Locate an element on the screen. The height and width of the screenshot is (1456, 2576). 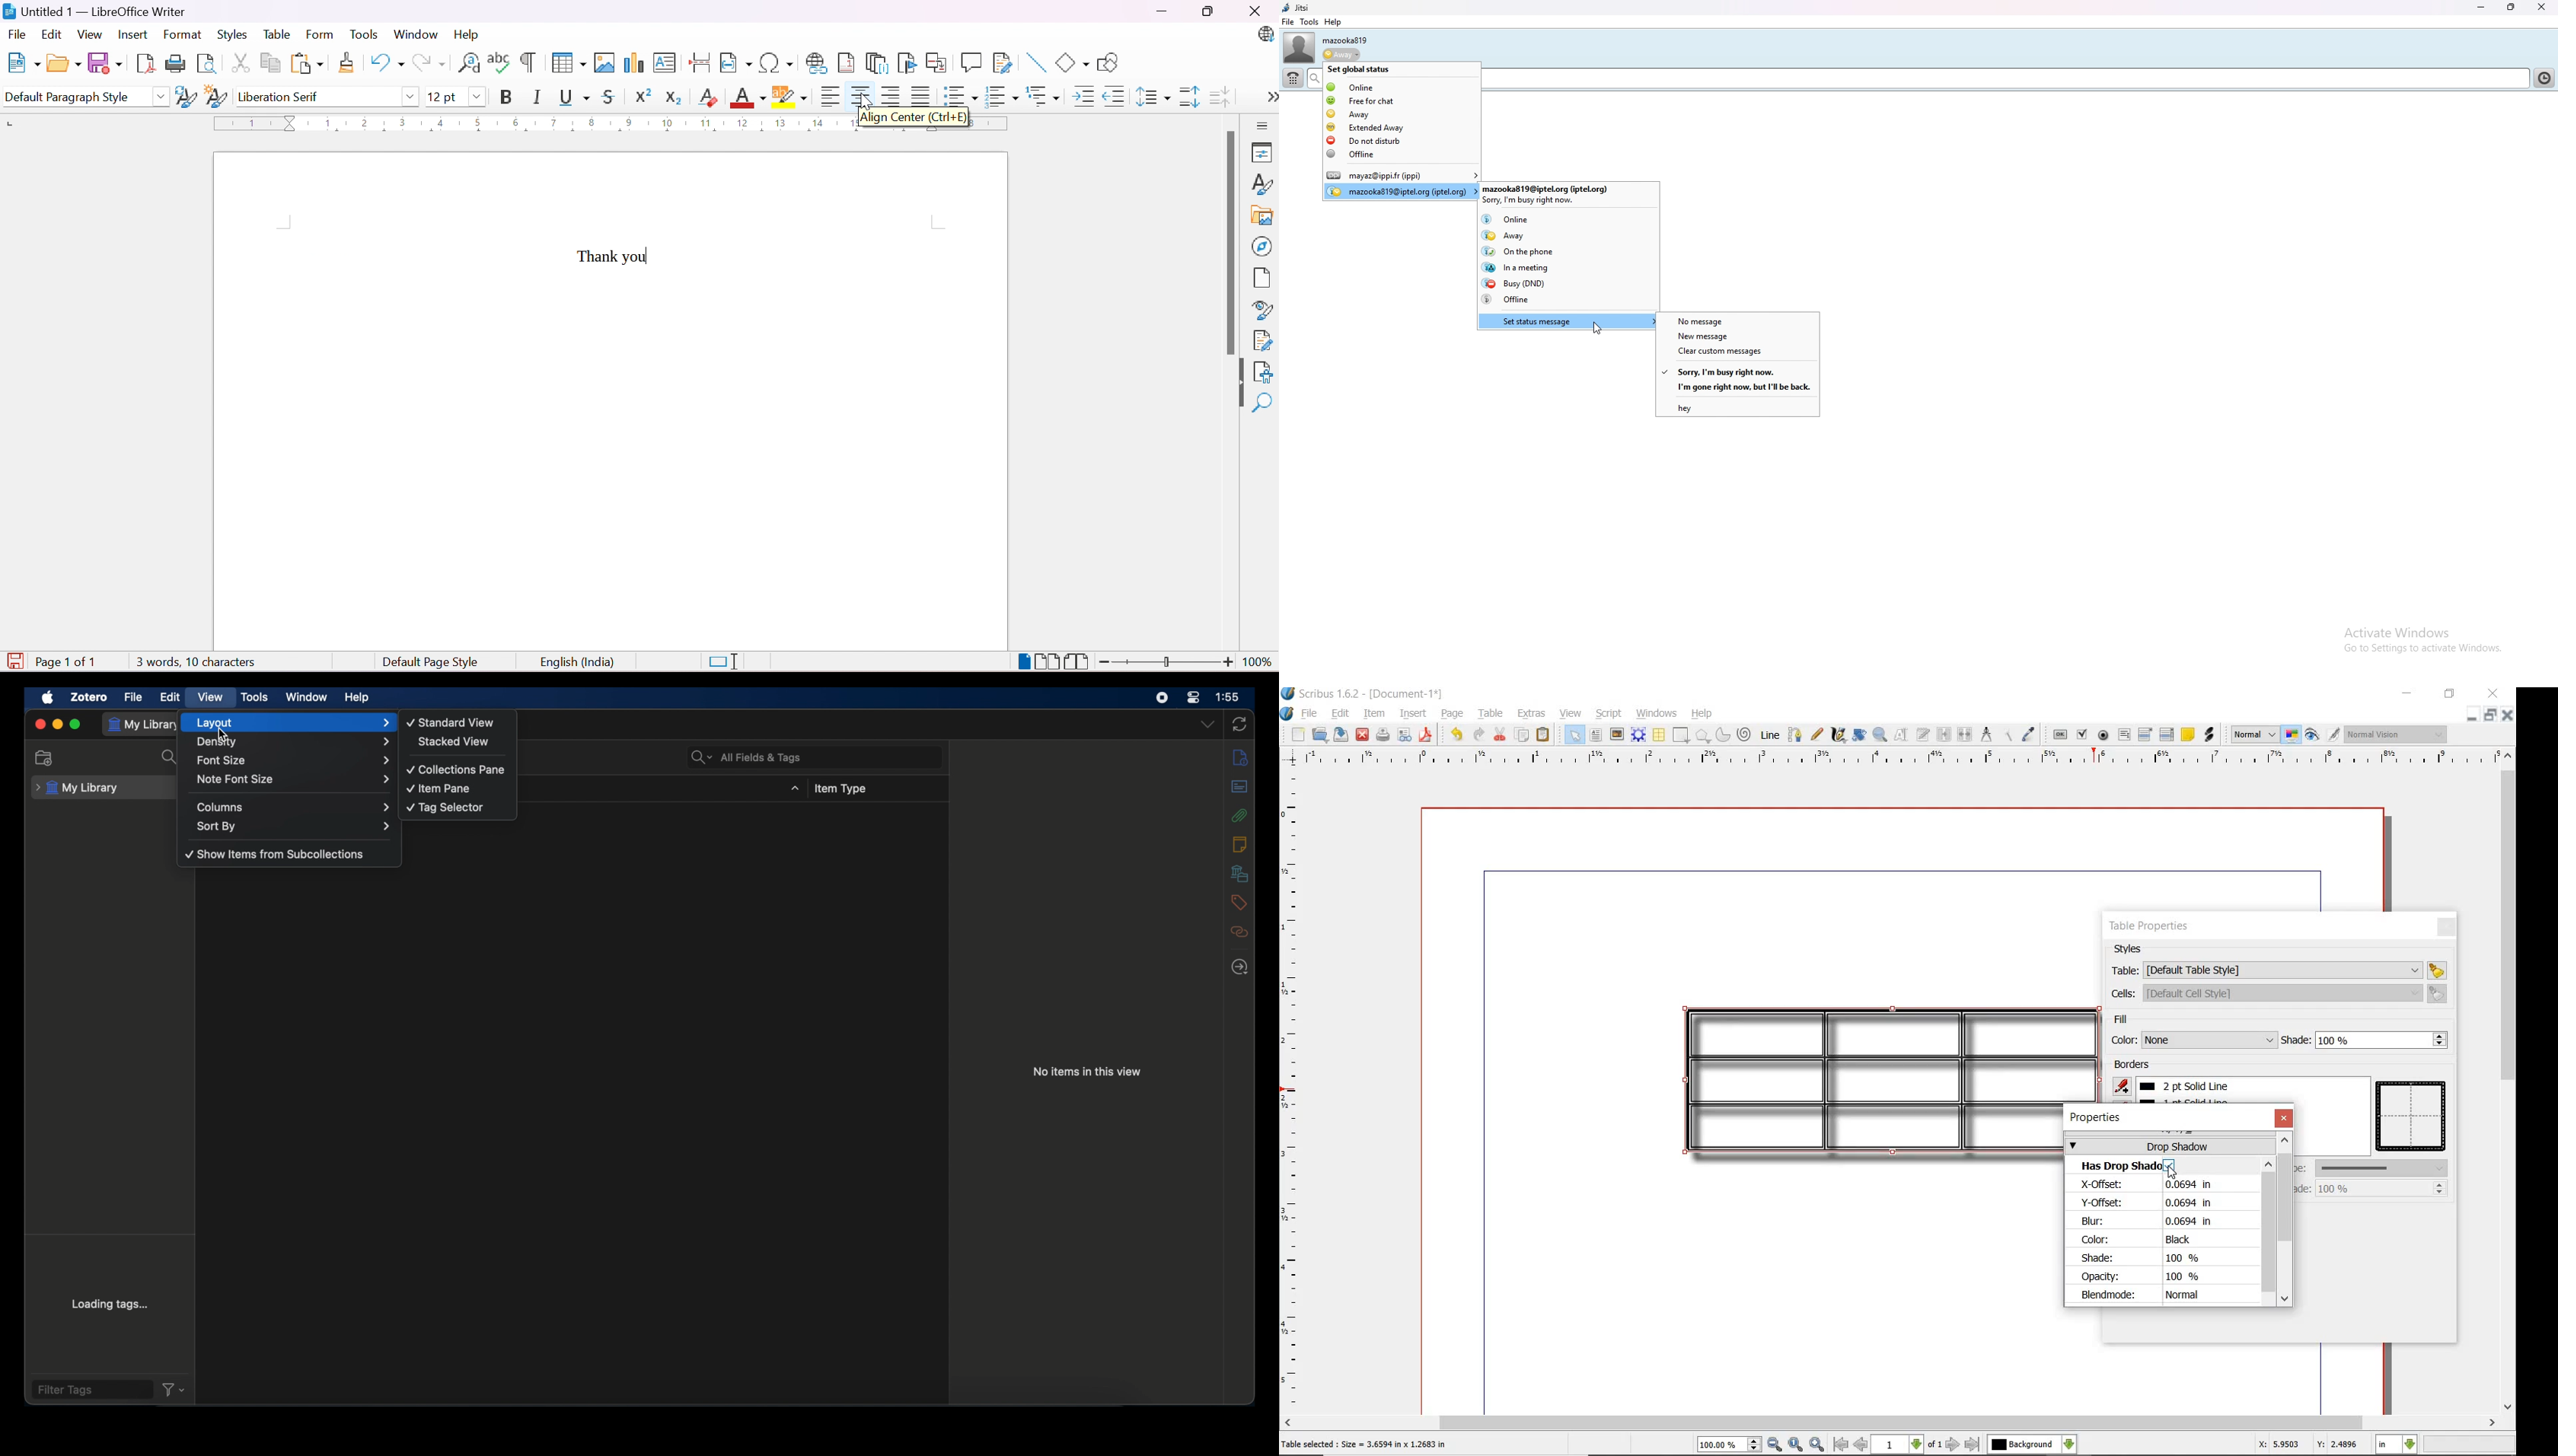
collections pane is located at coordinates (458, 770).